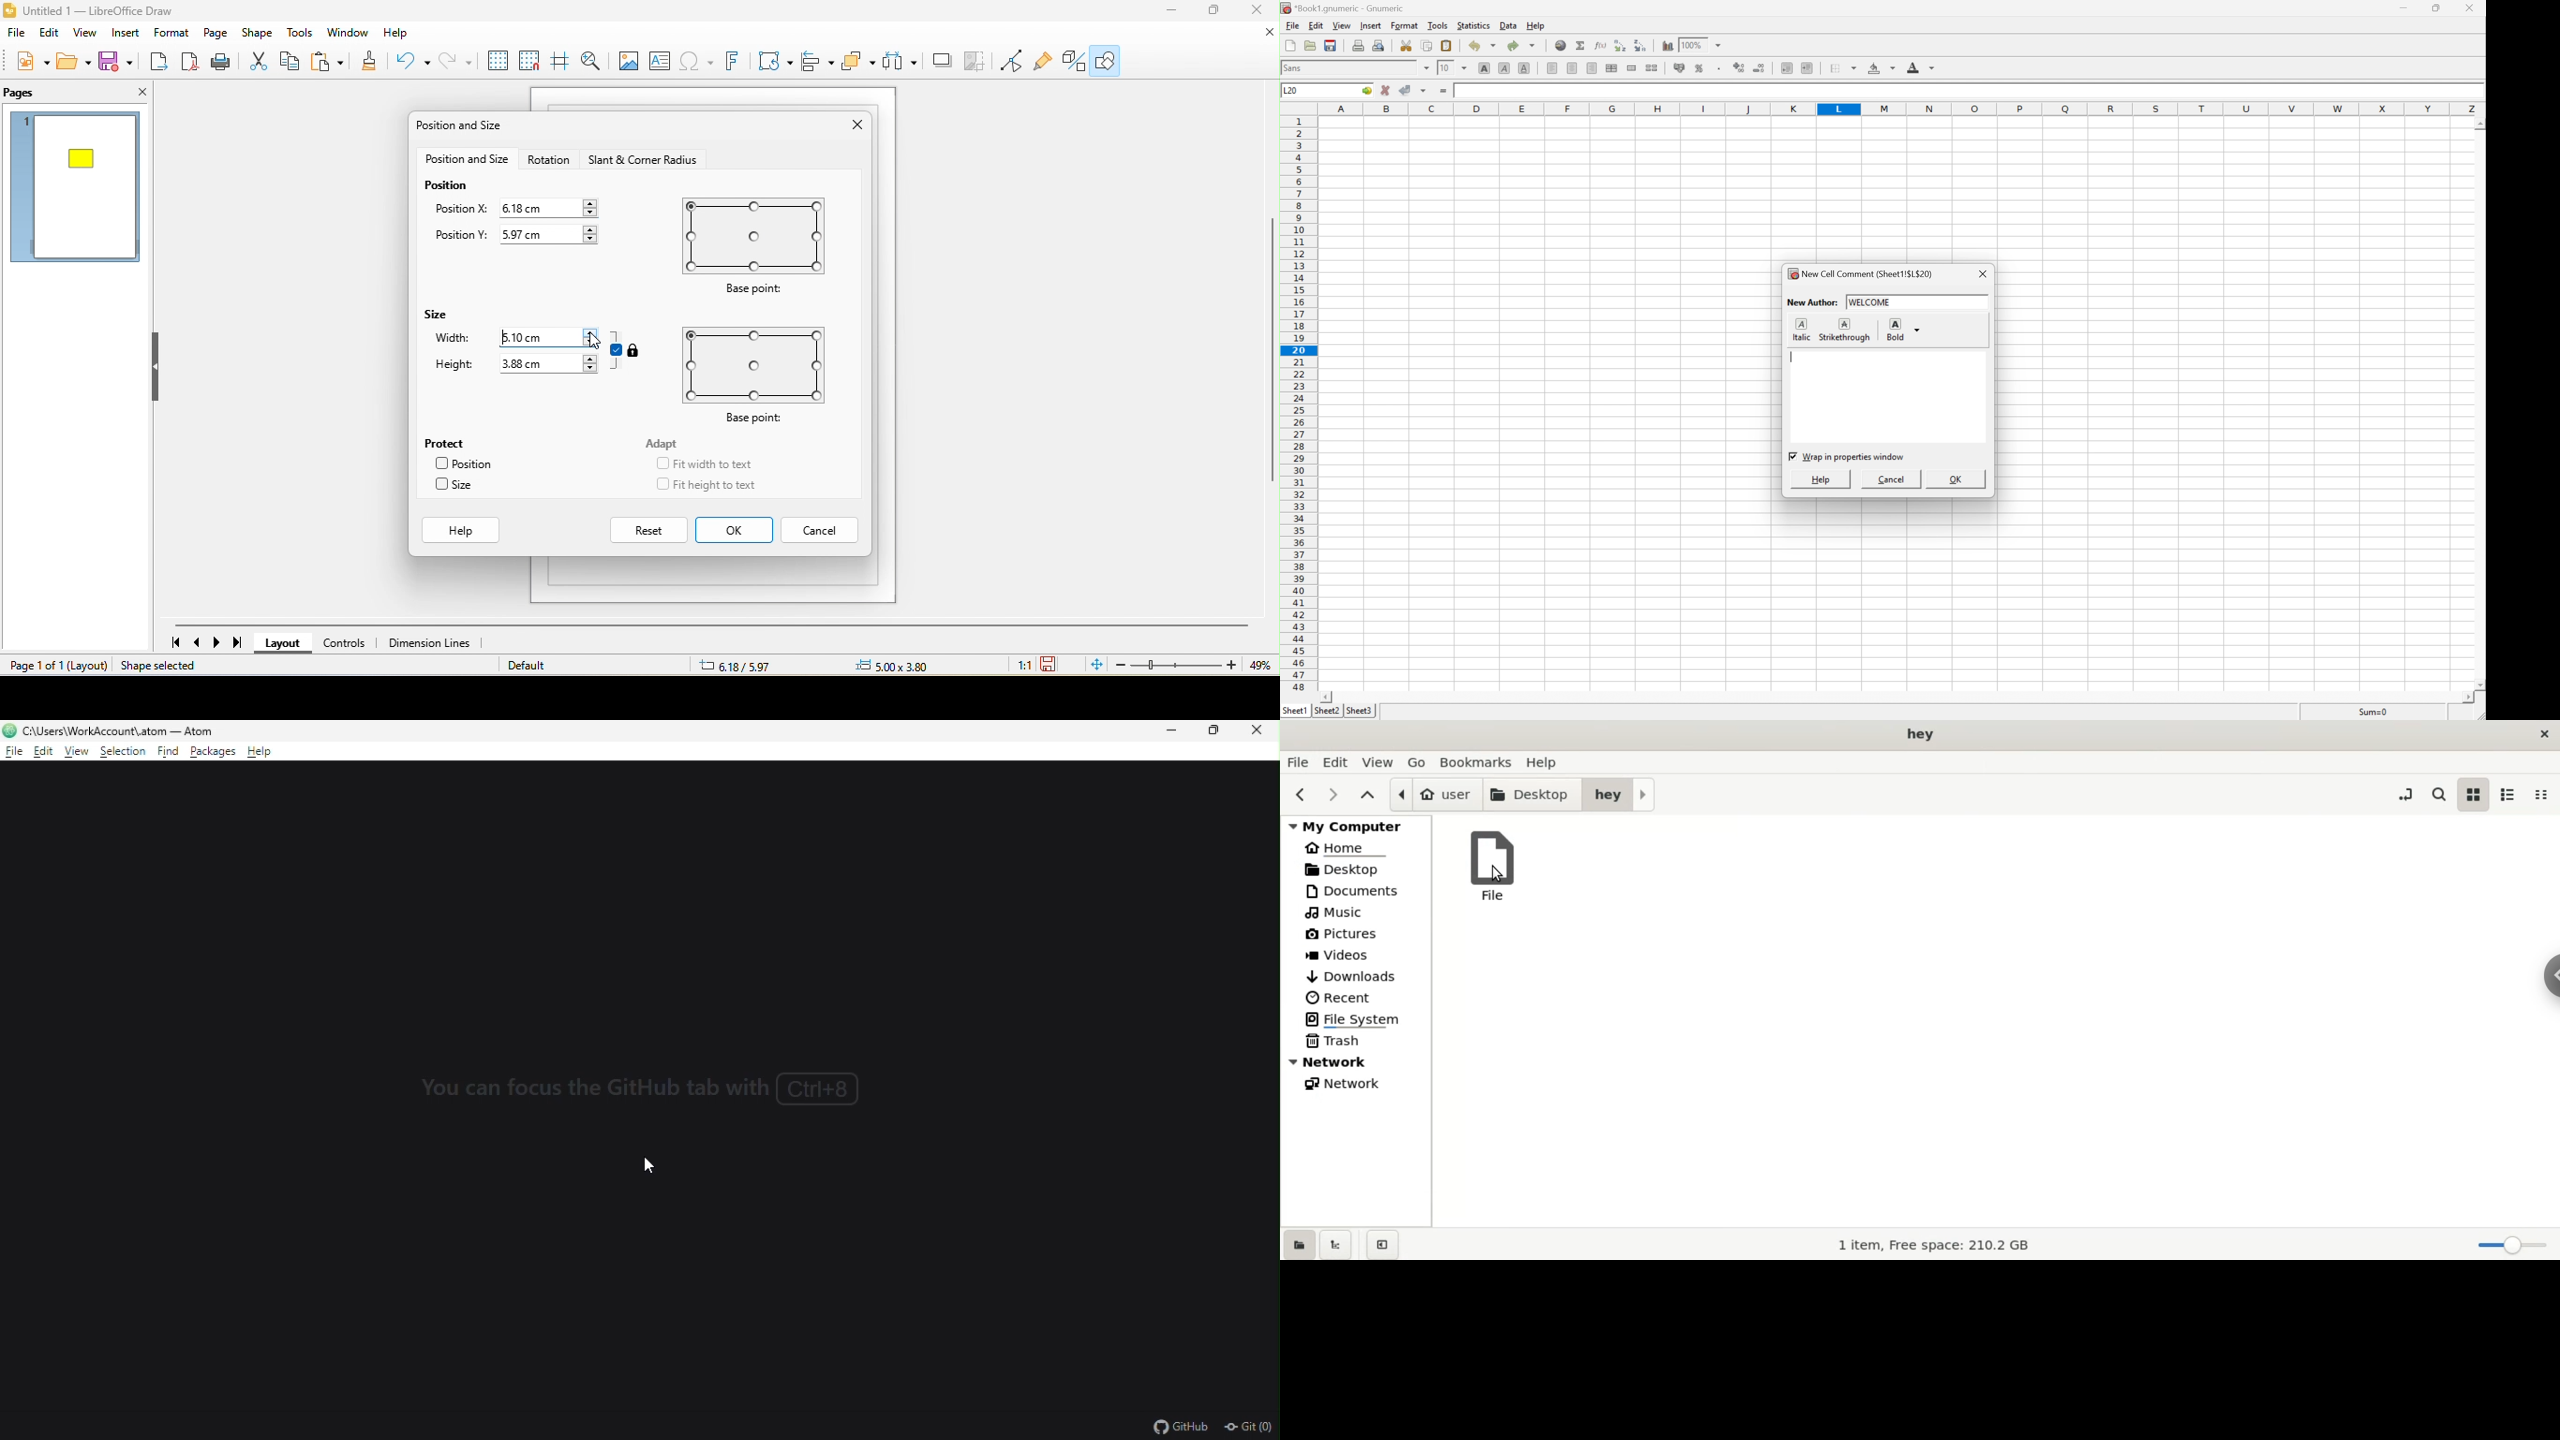 Image resolution: width=2576 pixels, height=1456 pixels. What do you see at coordinates (1024, 667) in the screenshot?
I see `1:1` at bounding box center [1024, 667].